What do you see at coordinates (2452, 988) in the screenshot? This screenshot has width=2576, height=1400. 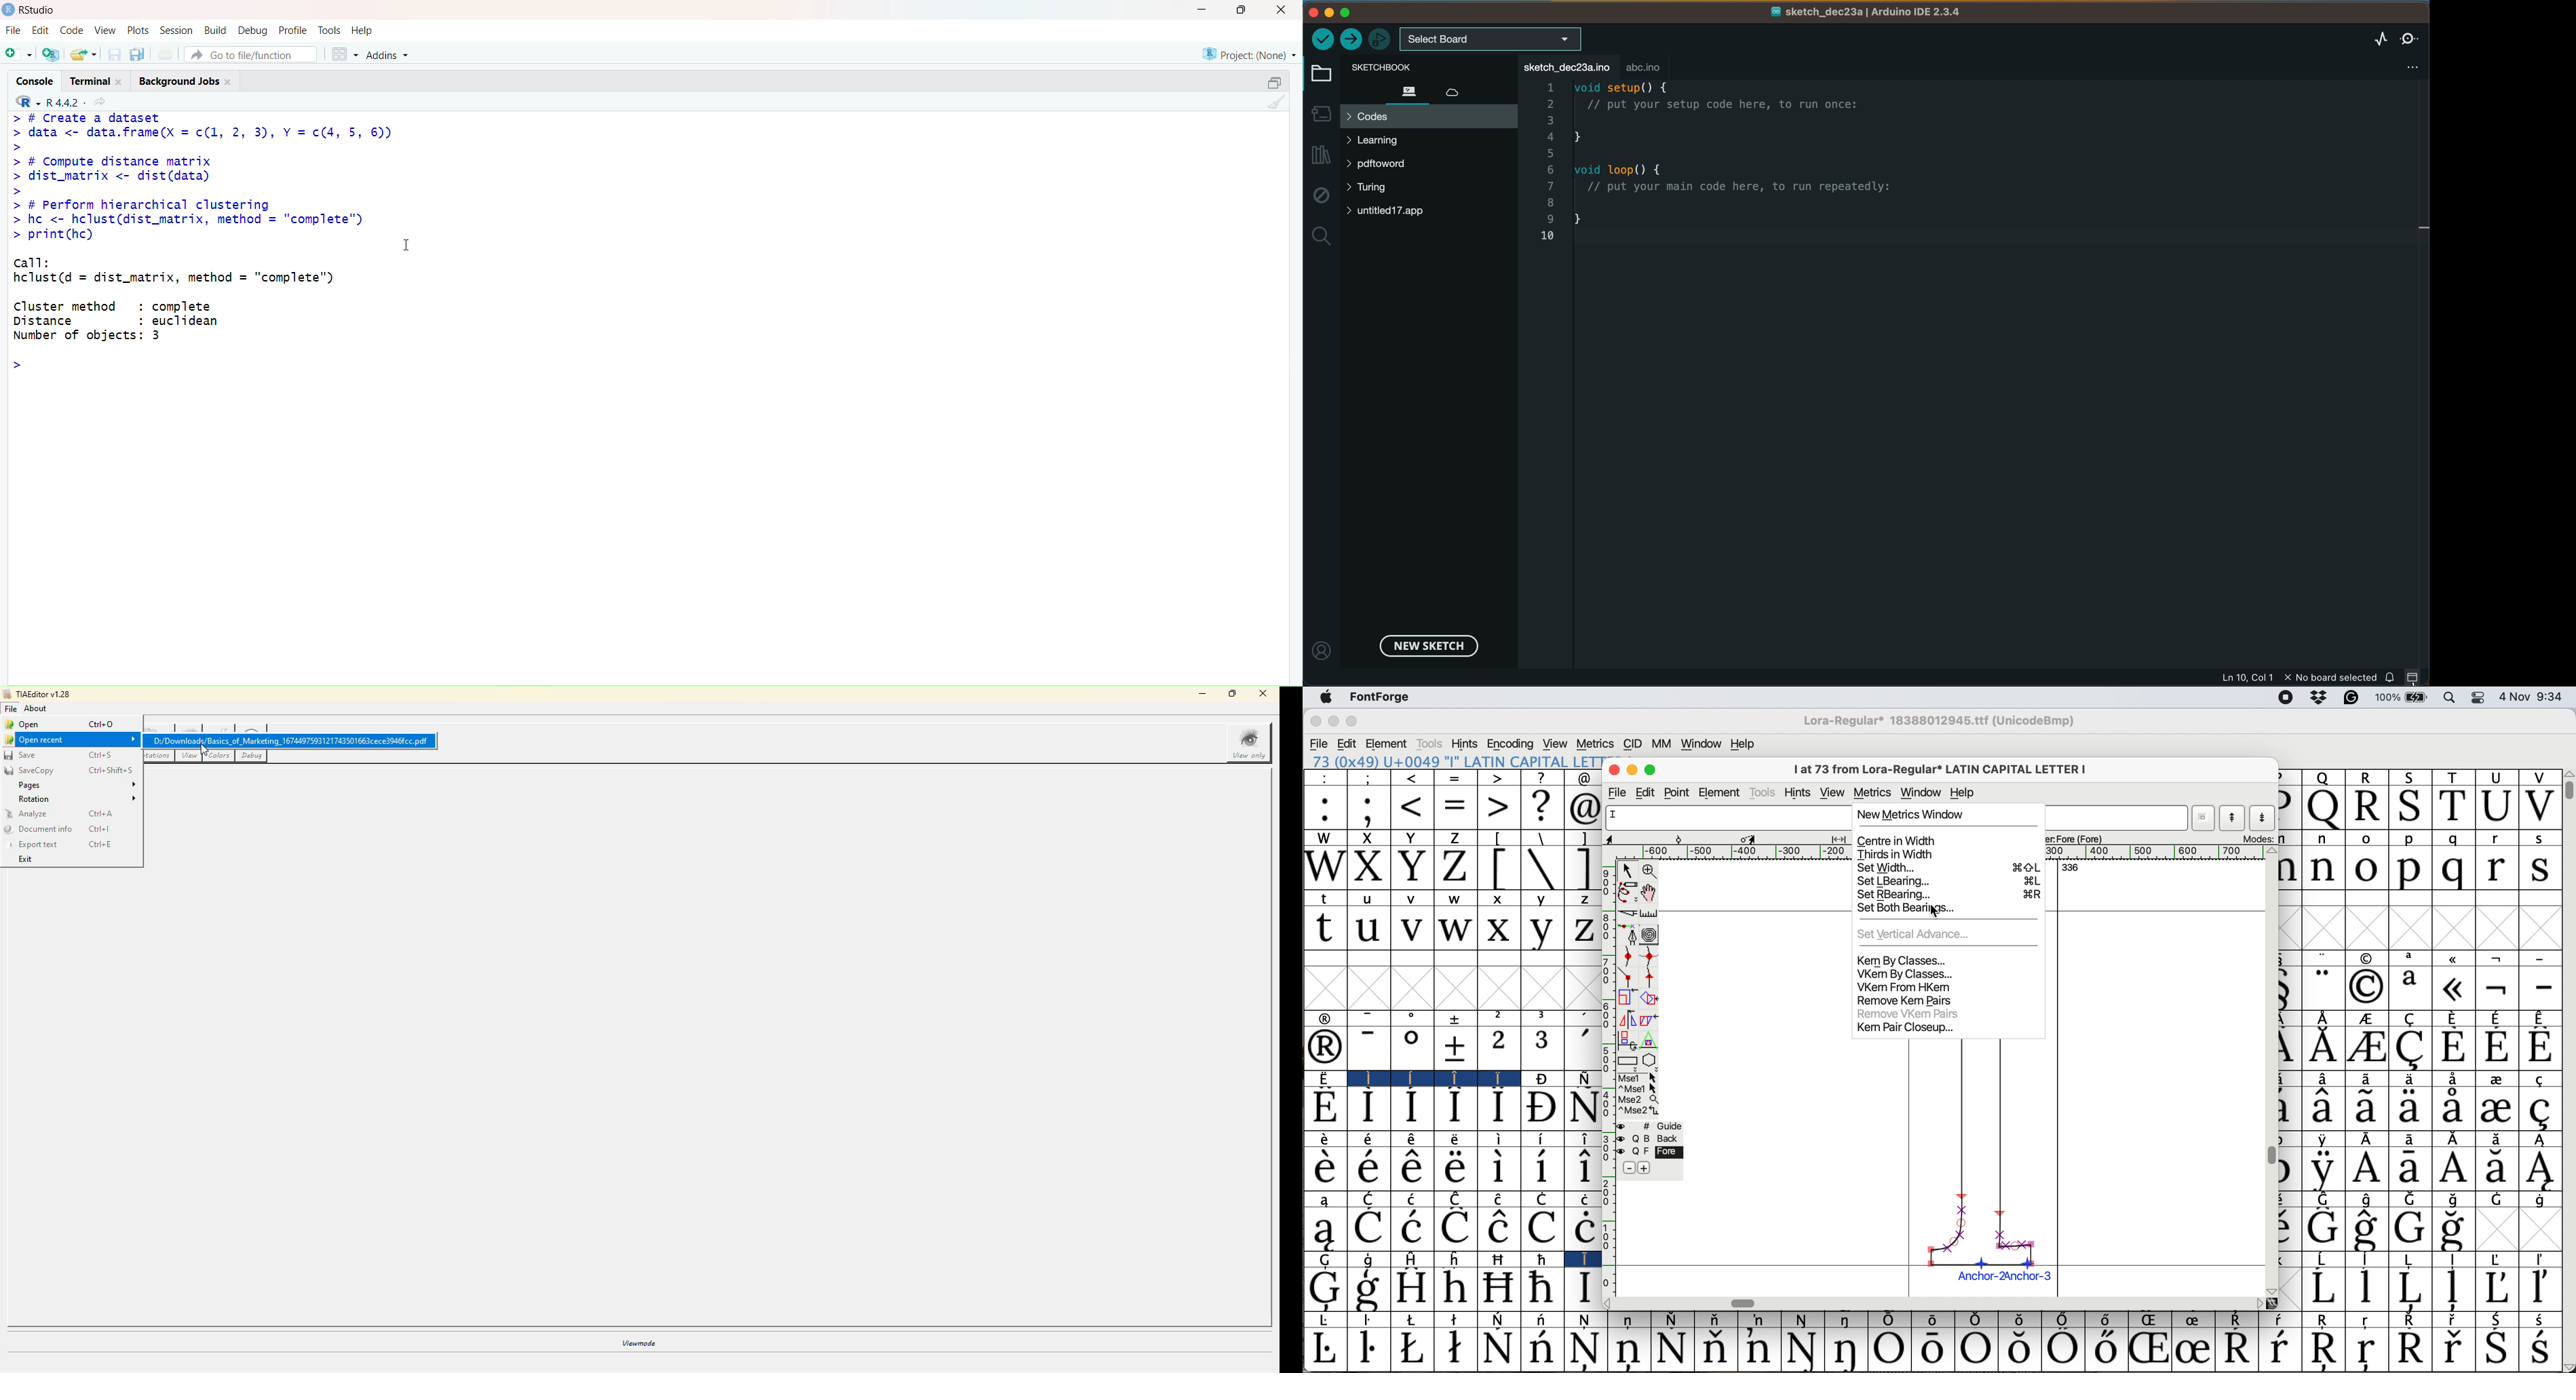 I see `Symbol` at bounding box center [2452, 988].